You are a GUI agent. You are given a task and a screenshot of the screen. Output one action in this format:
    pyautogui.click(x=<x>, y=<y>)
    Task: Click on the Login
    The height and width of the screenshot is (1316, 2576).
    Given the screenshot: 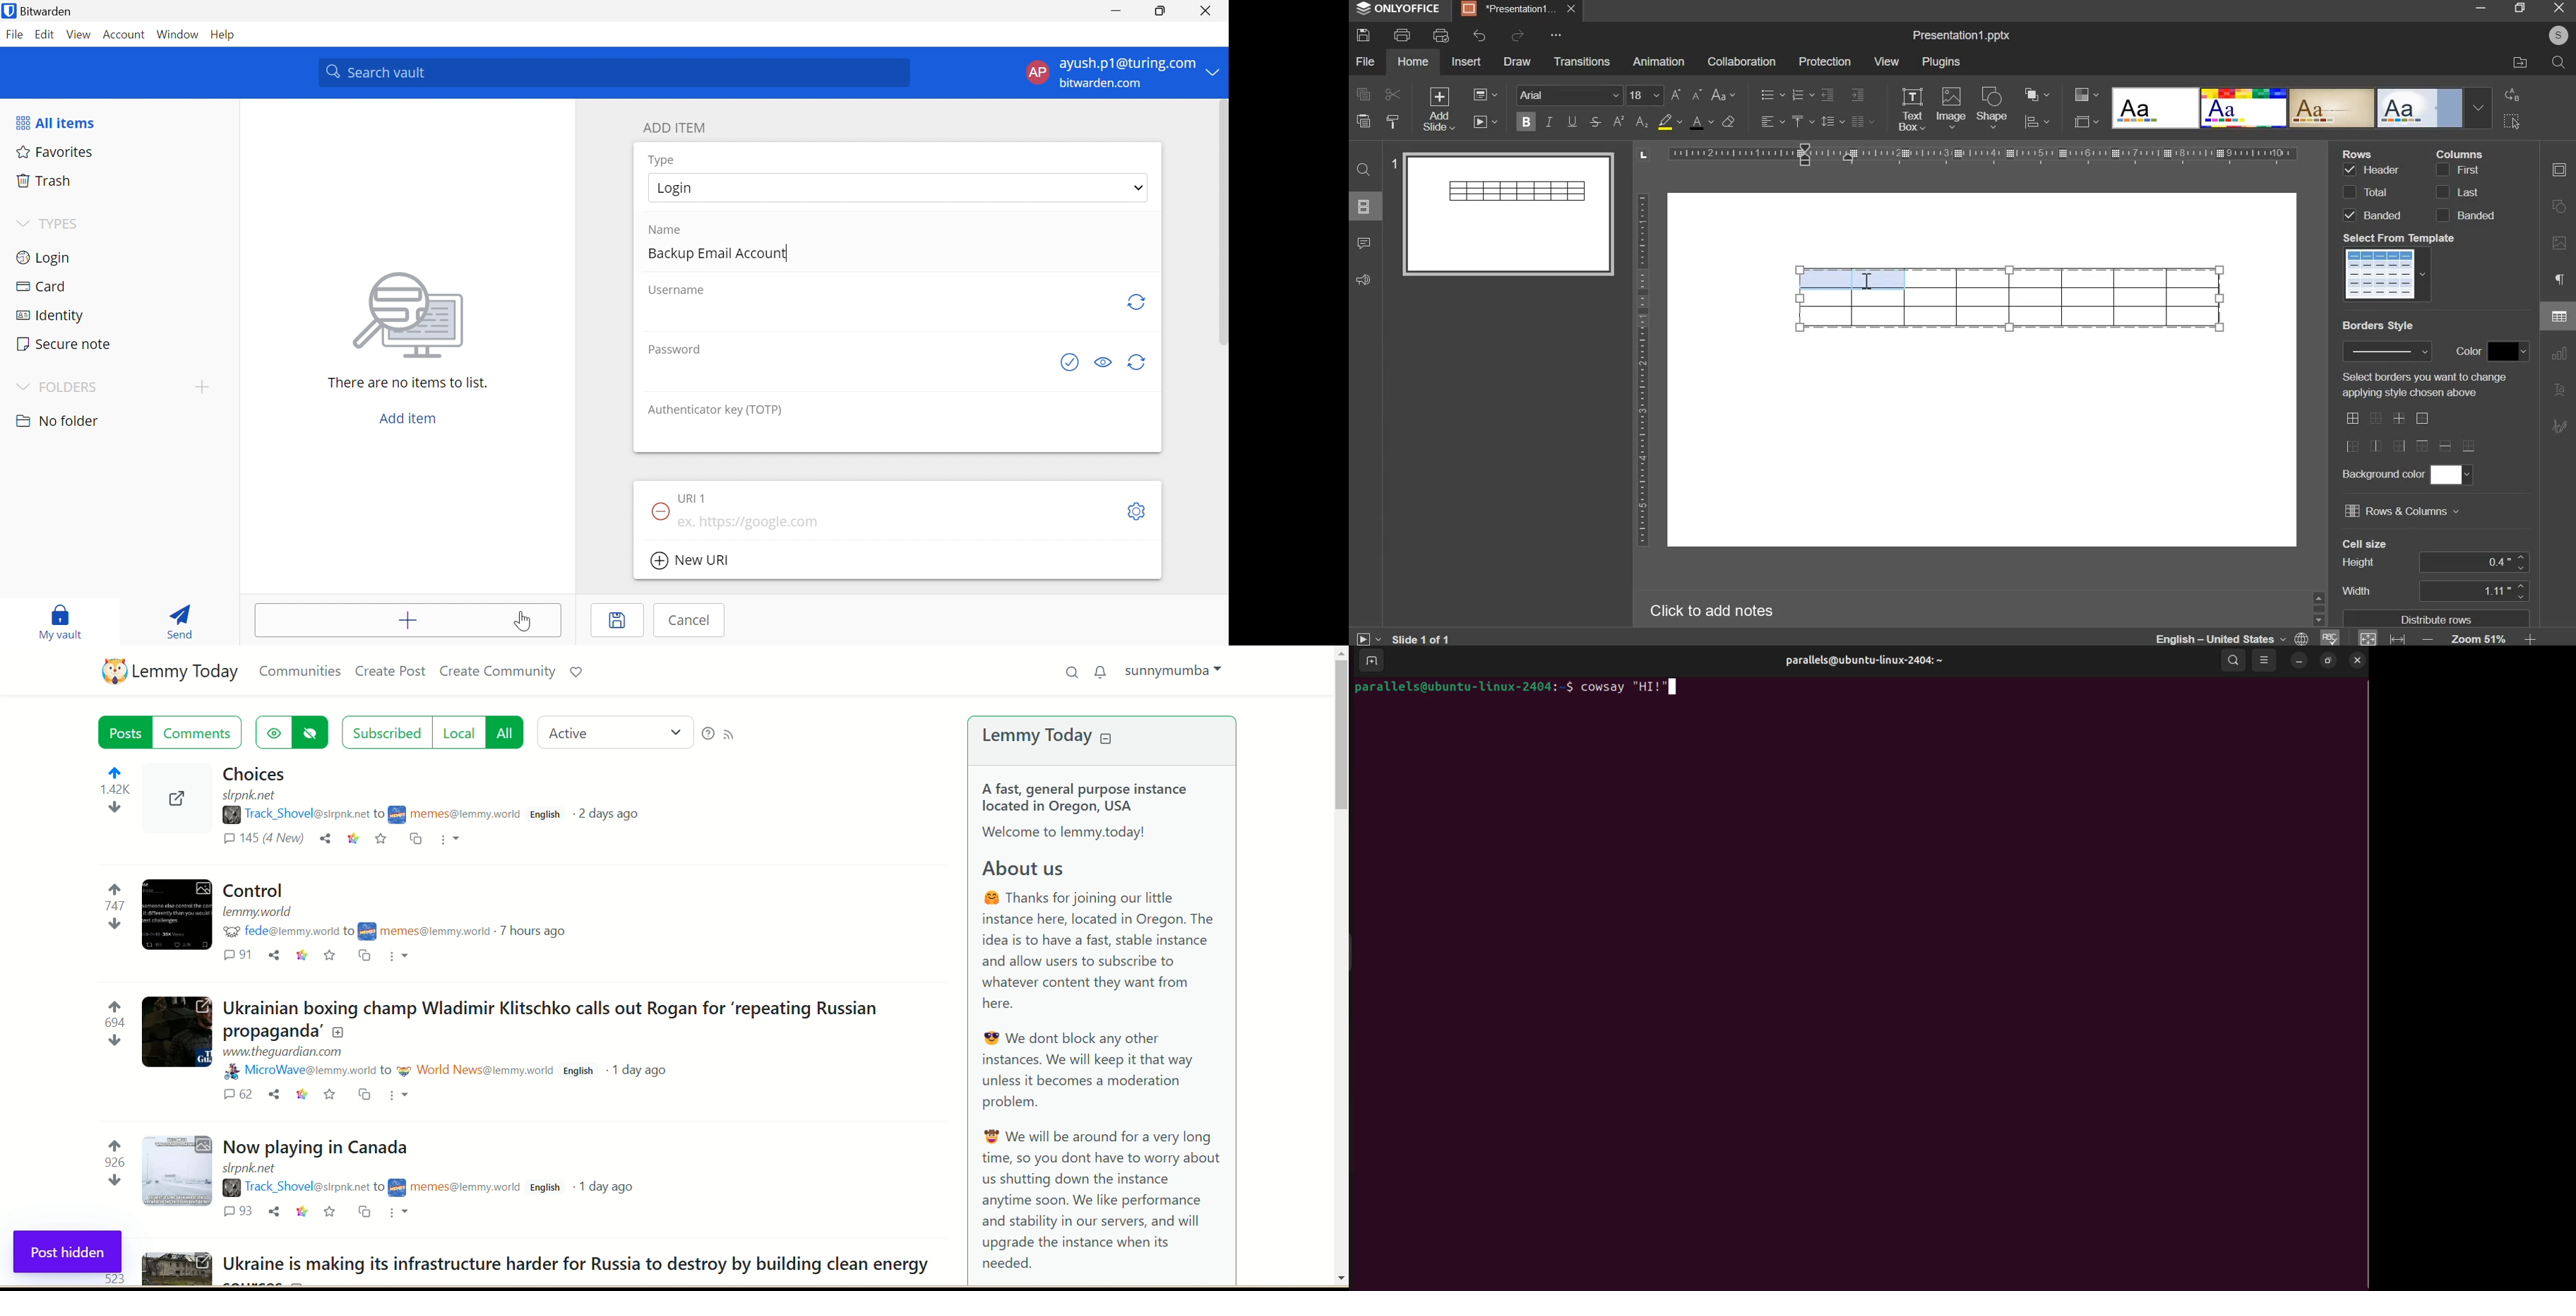 What is the action you would take?
    pyautogui.click(x=674, y=188)
    